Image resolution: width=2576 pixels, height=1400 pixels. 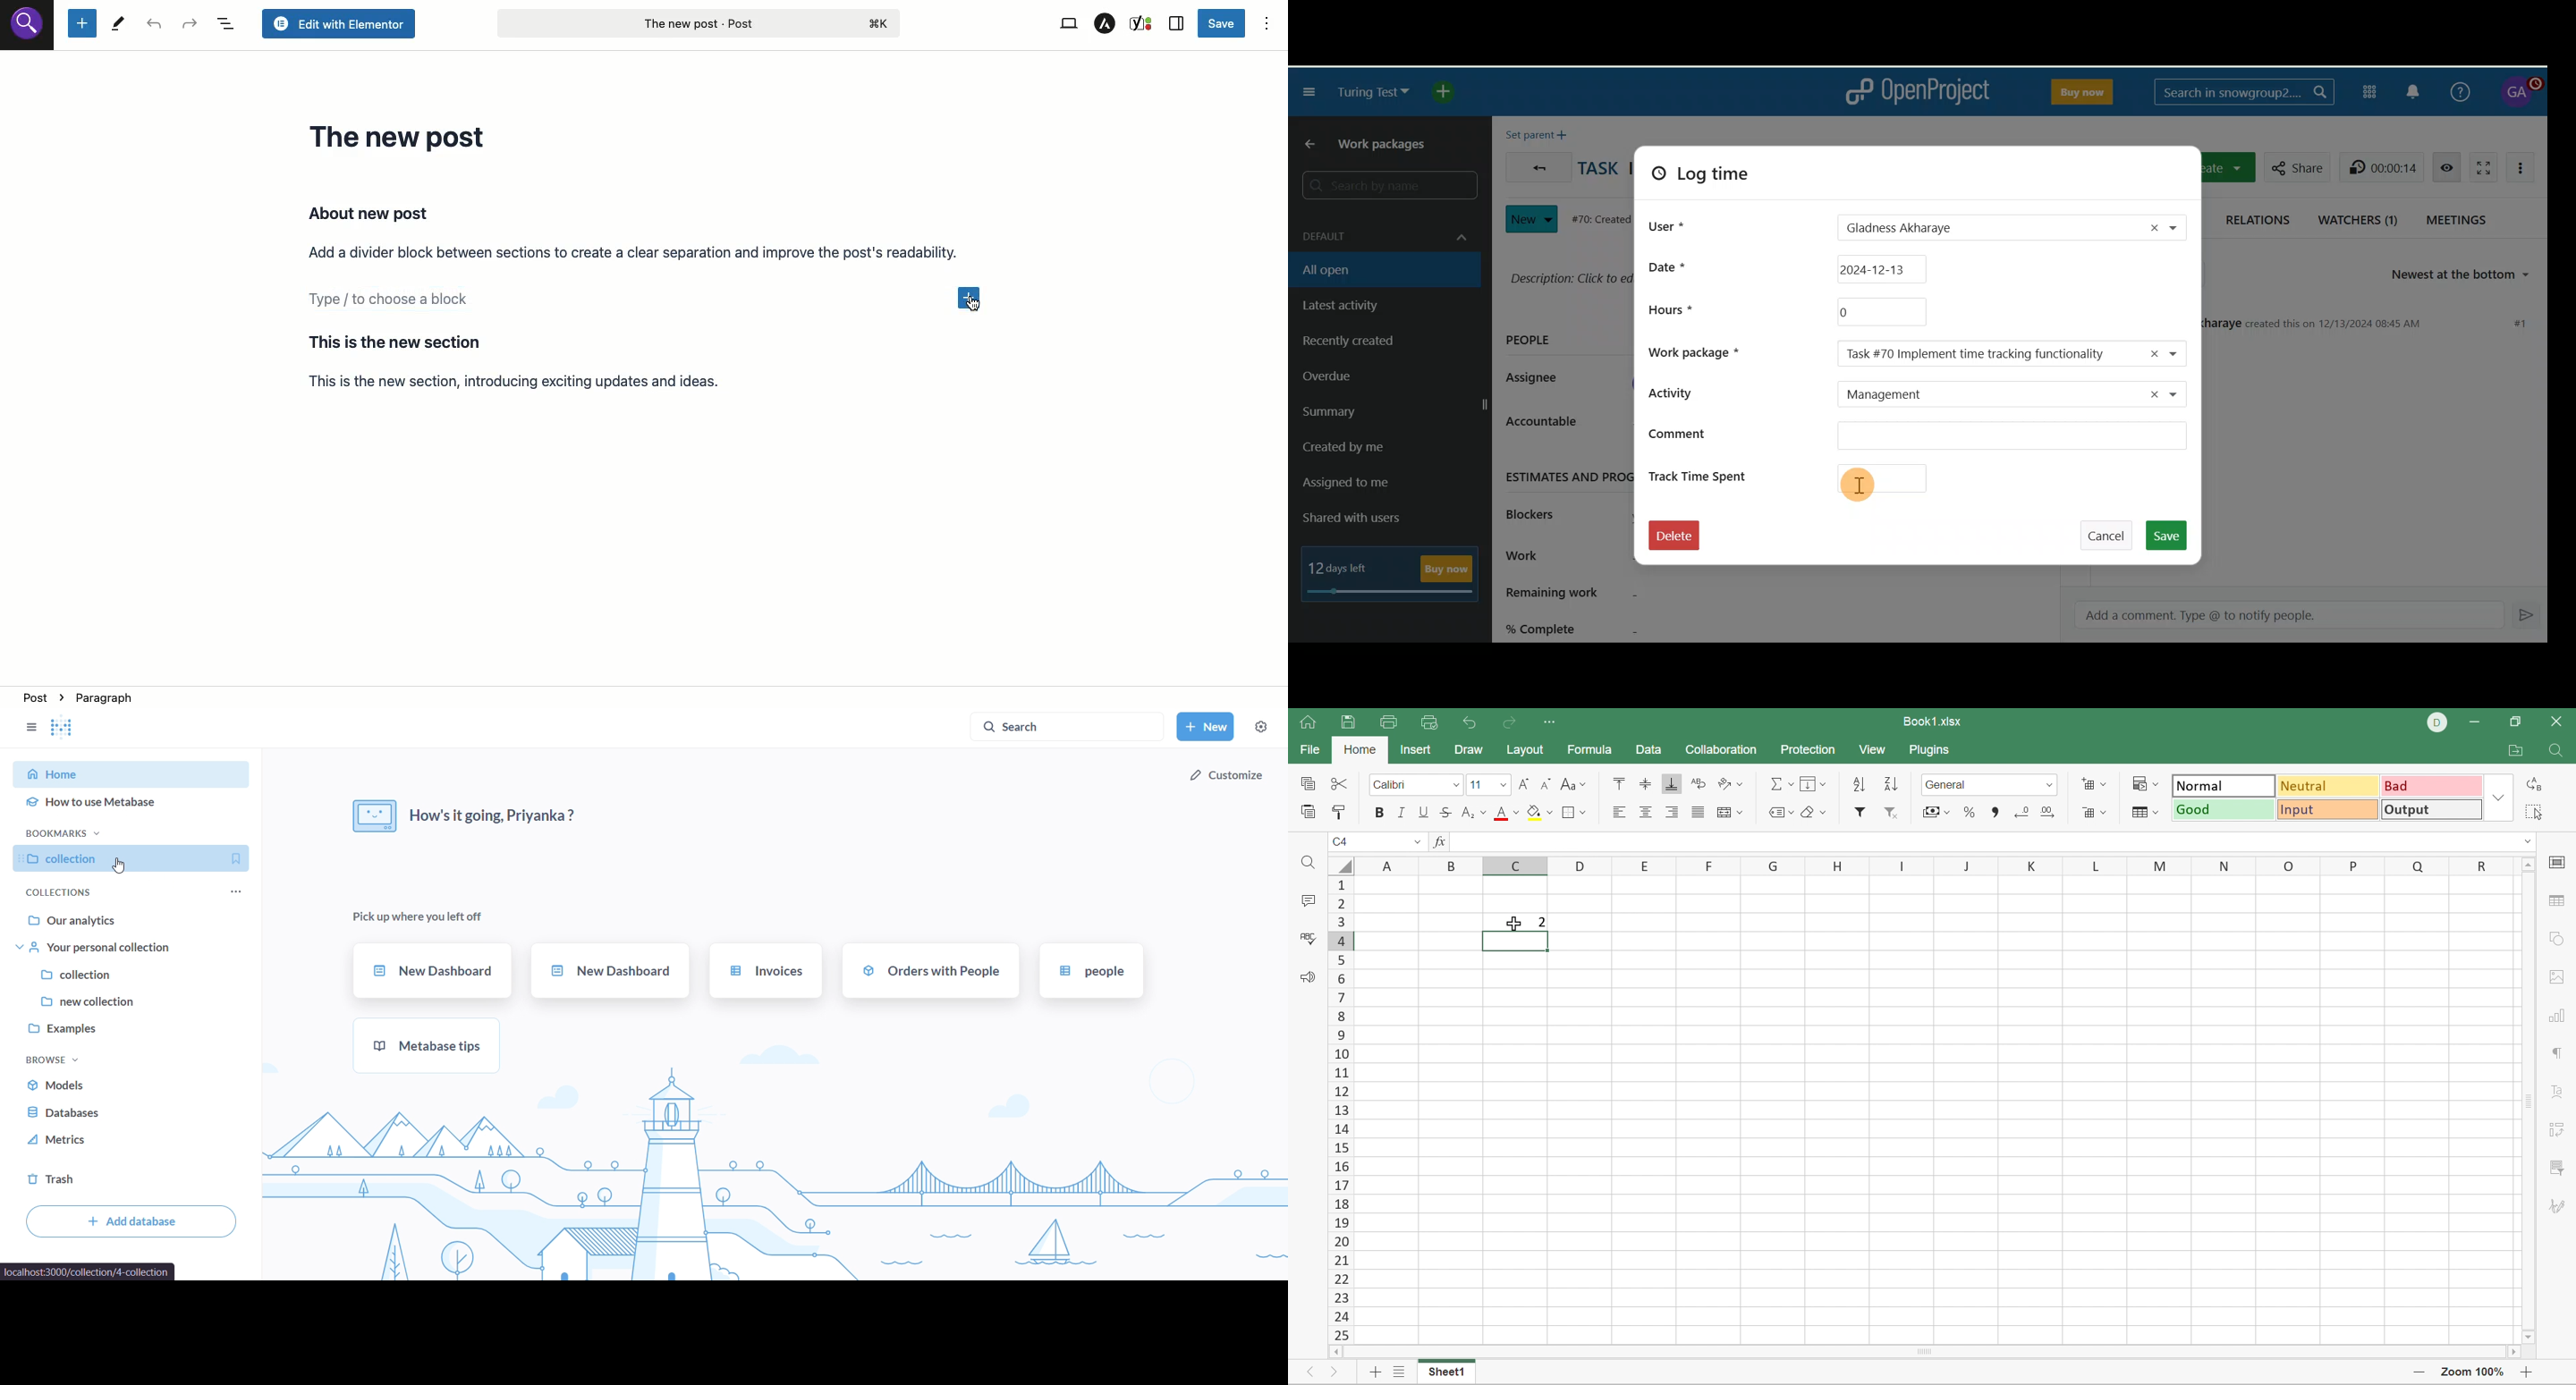 What do you see at coordinates (2559, 1092) in the screenshot?
I see `Text Art settings` at bounding box center [2559, 1092].